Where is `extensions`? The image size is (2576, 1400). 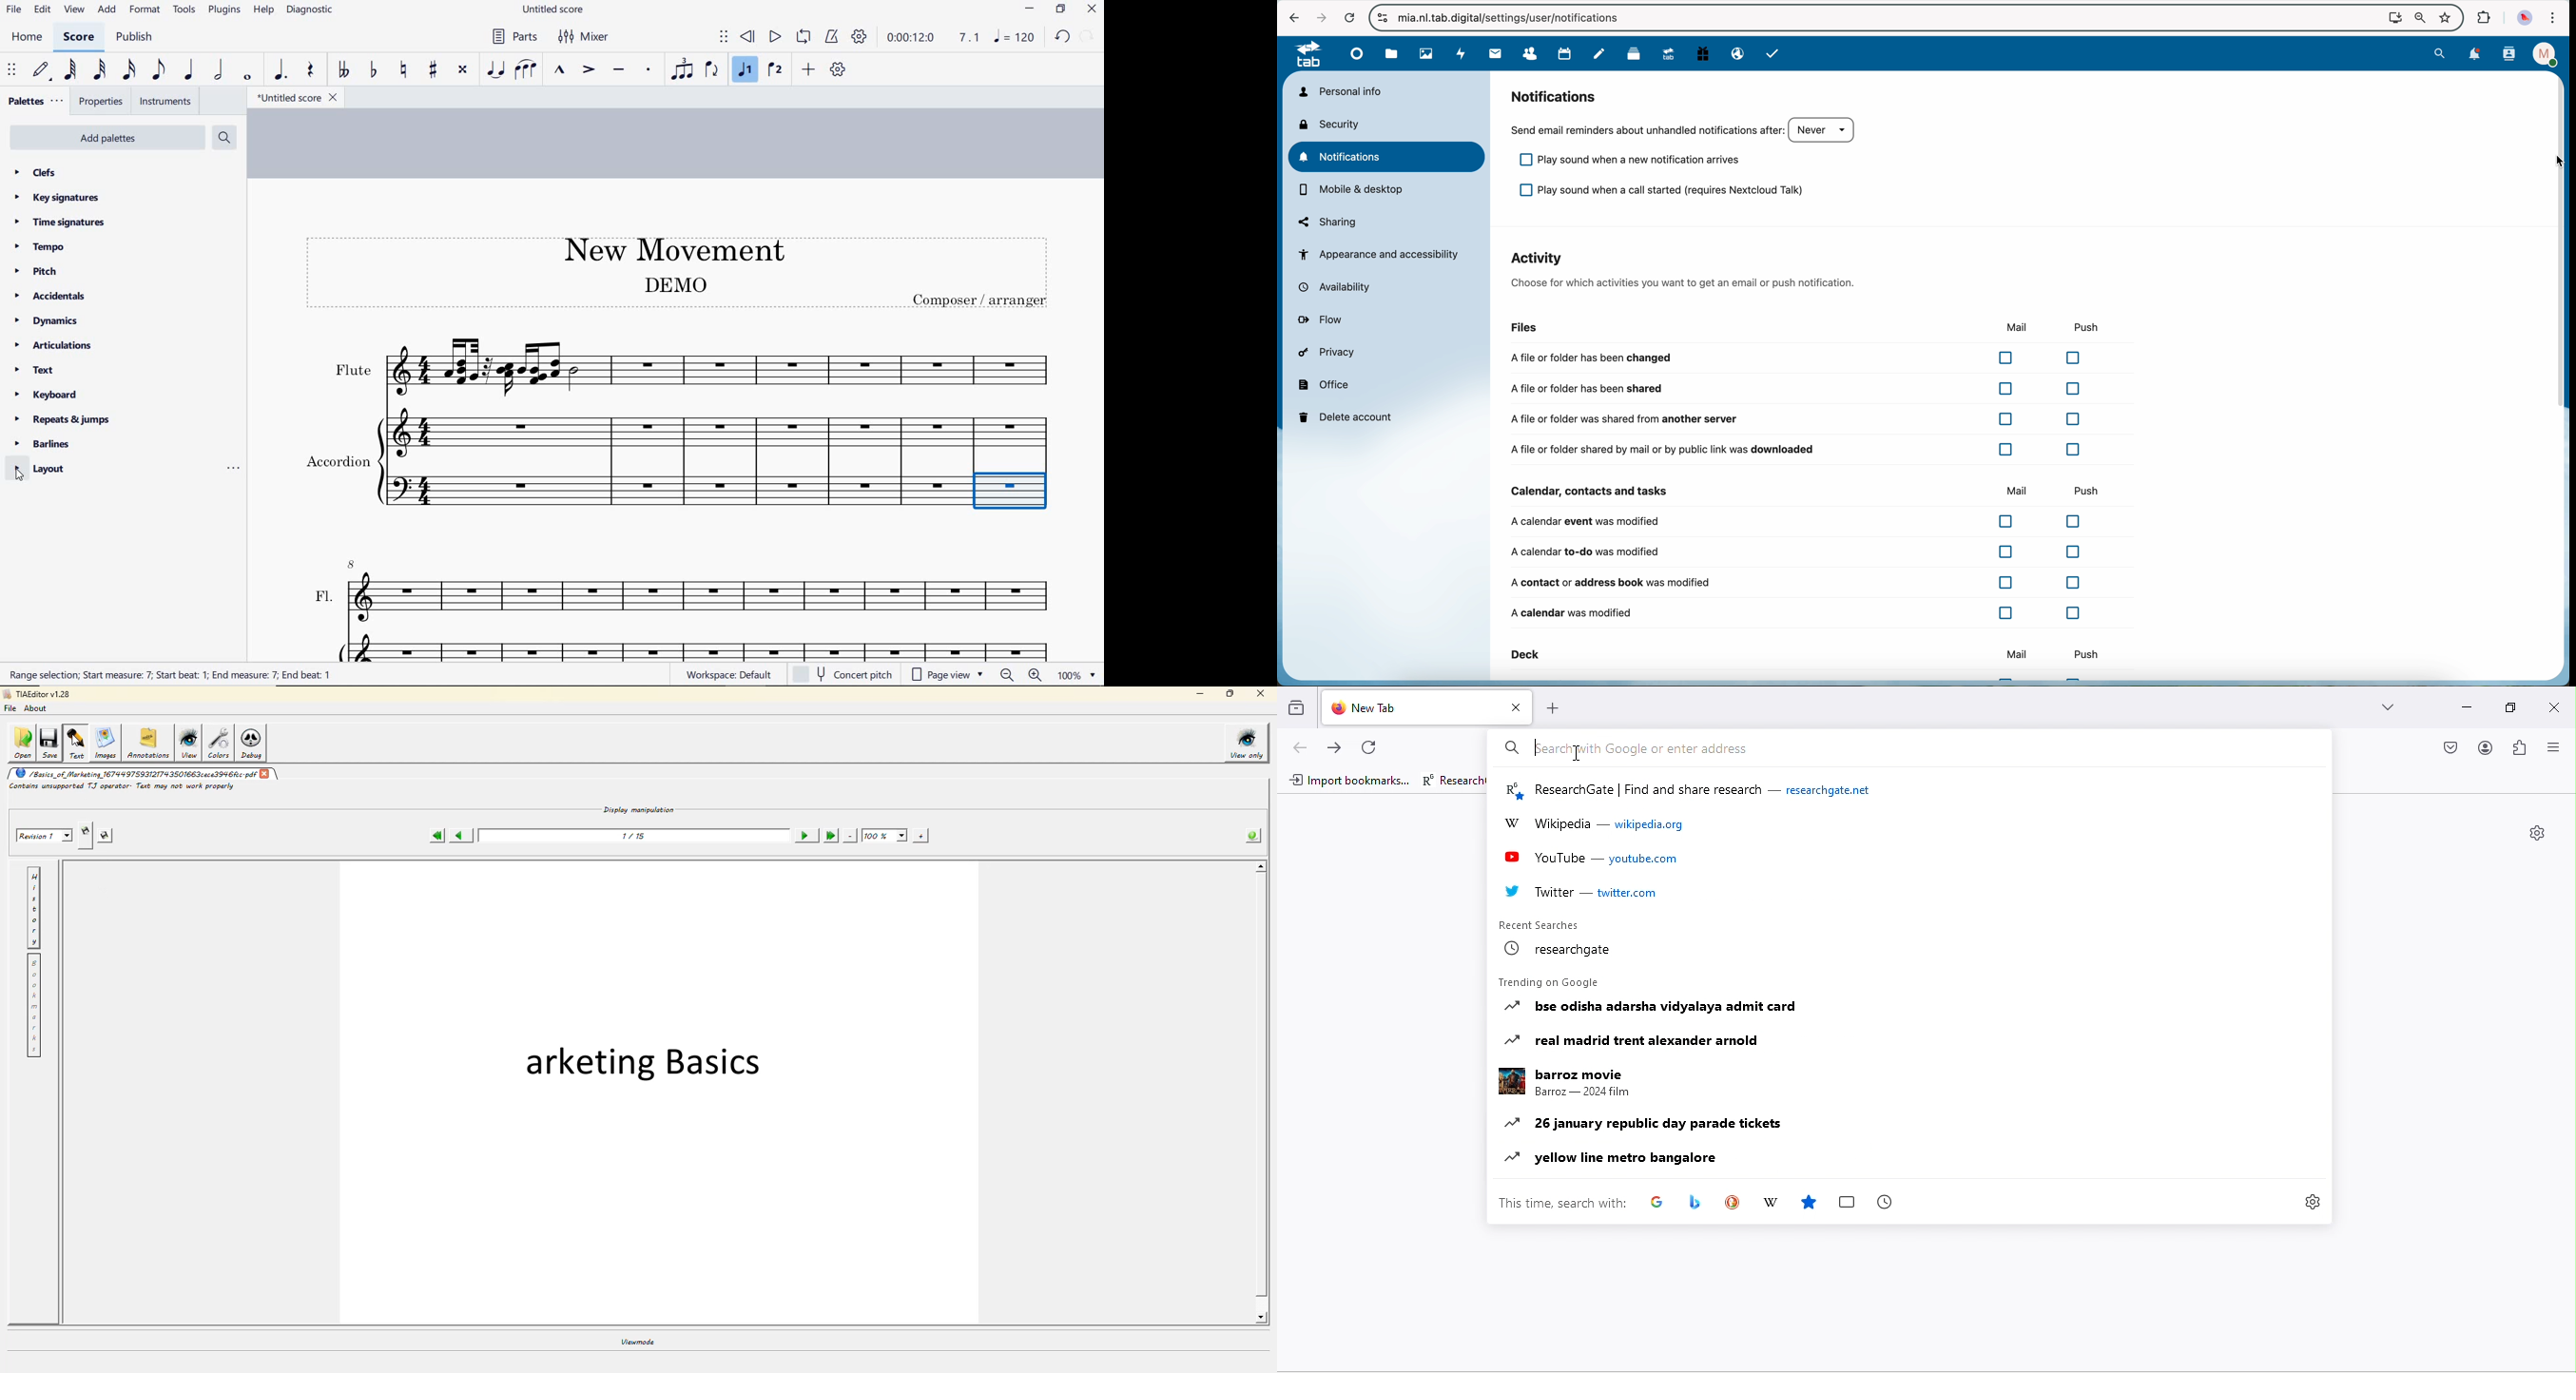
extensions is located at coordinates (2484, 18).